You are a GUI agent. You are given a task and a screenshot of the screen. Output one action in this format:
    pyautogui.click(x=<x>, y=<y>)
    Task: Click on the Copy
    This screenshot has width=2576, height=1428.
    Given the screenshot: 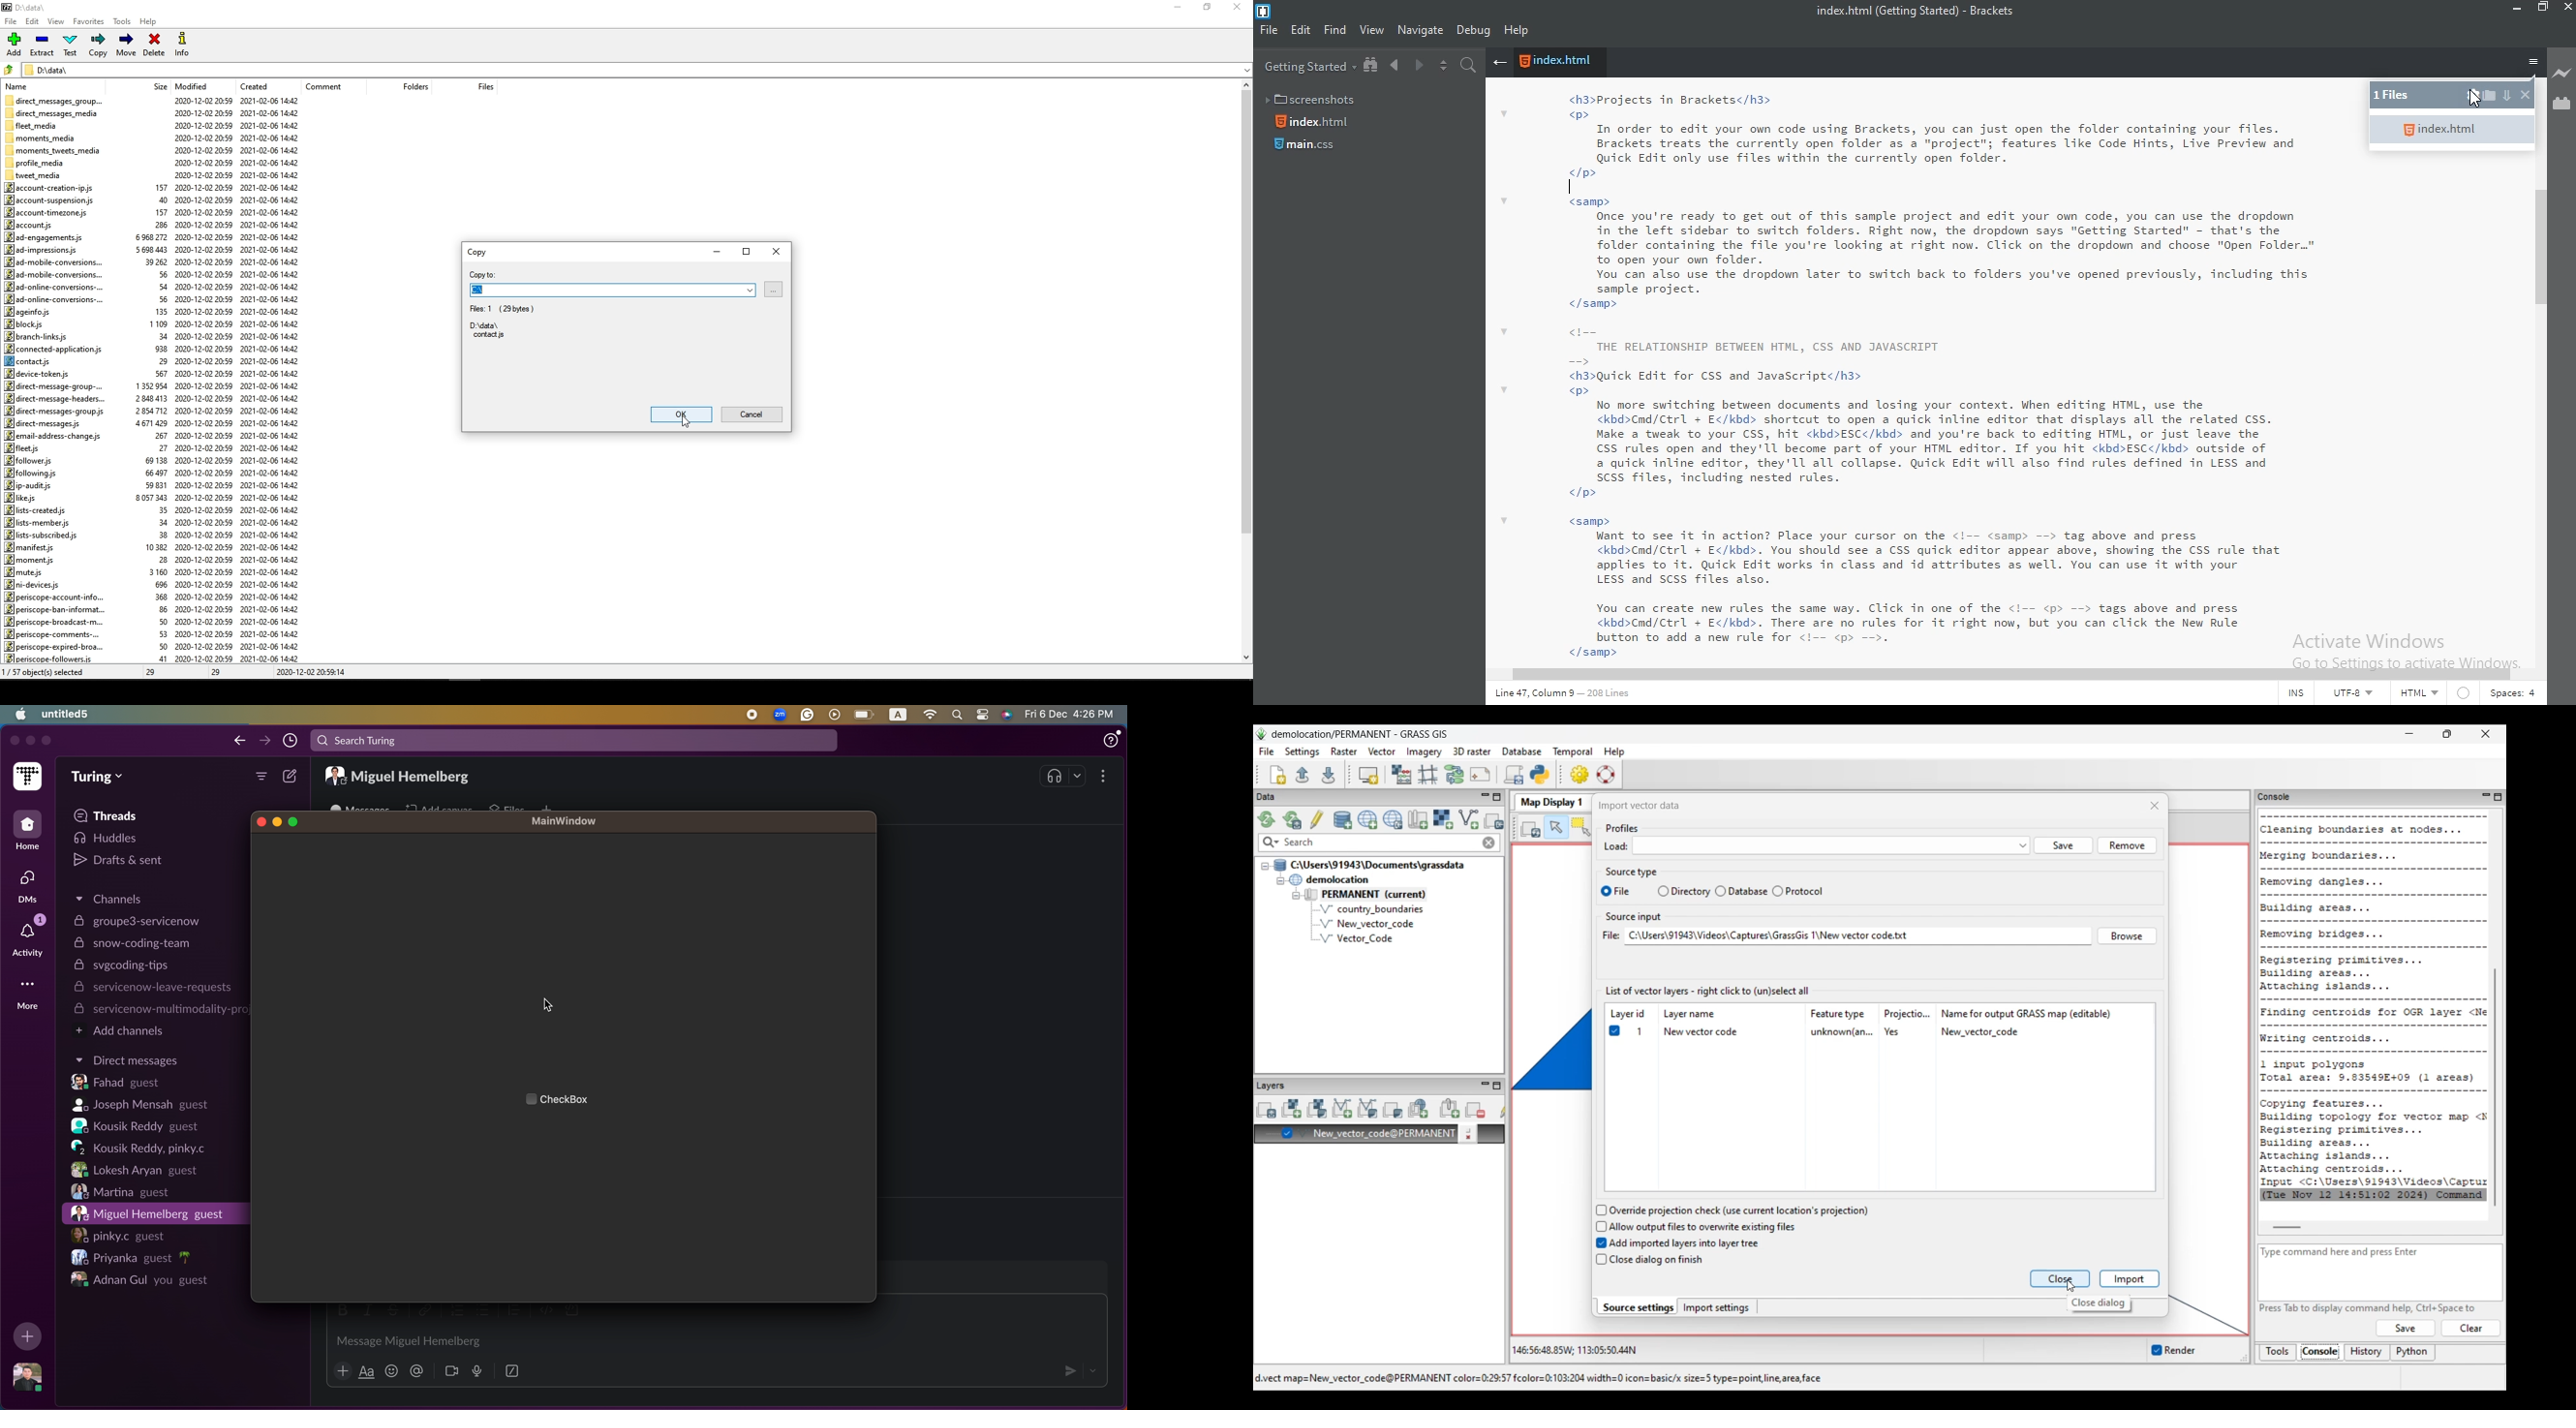 What is the action you would take?
    pyautogui.click(x=99, y=45)
    